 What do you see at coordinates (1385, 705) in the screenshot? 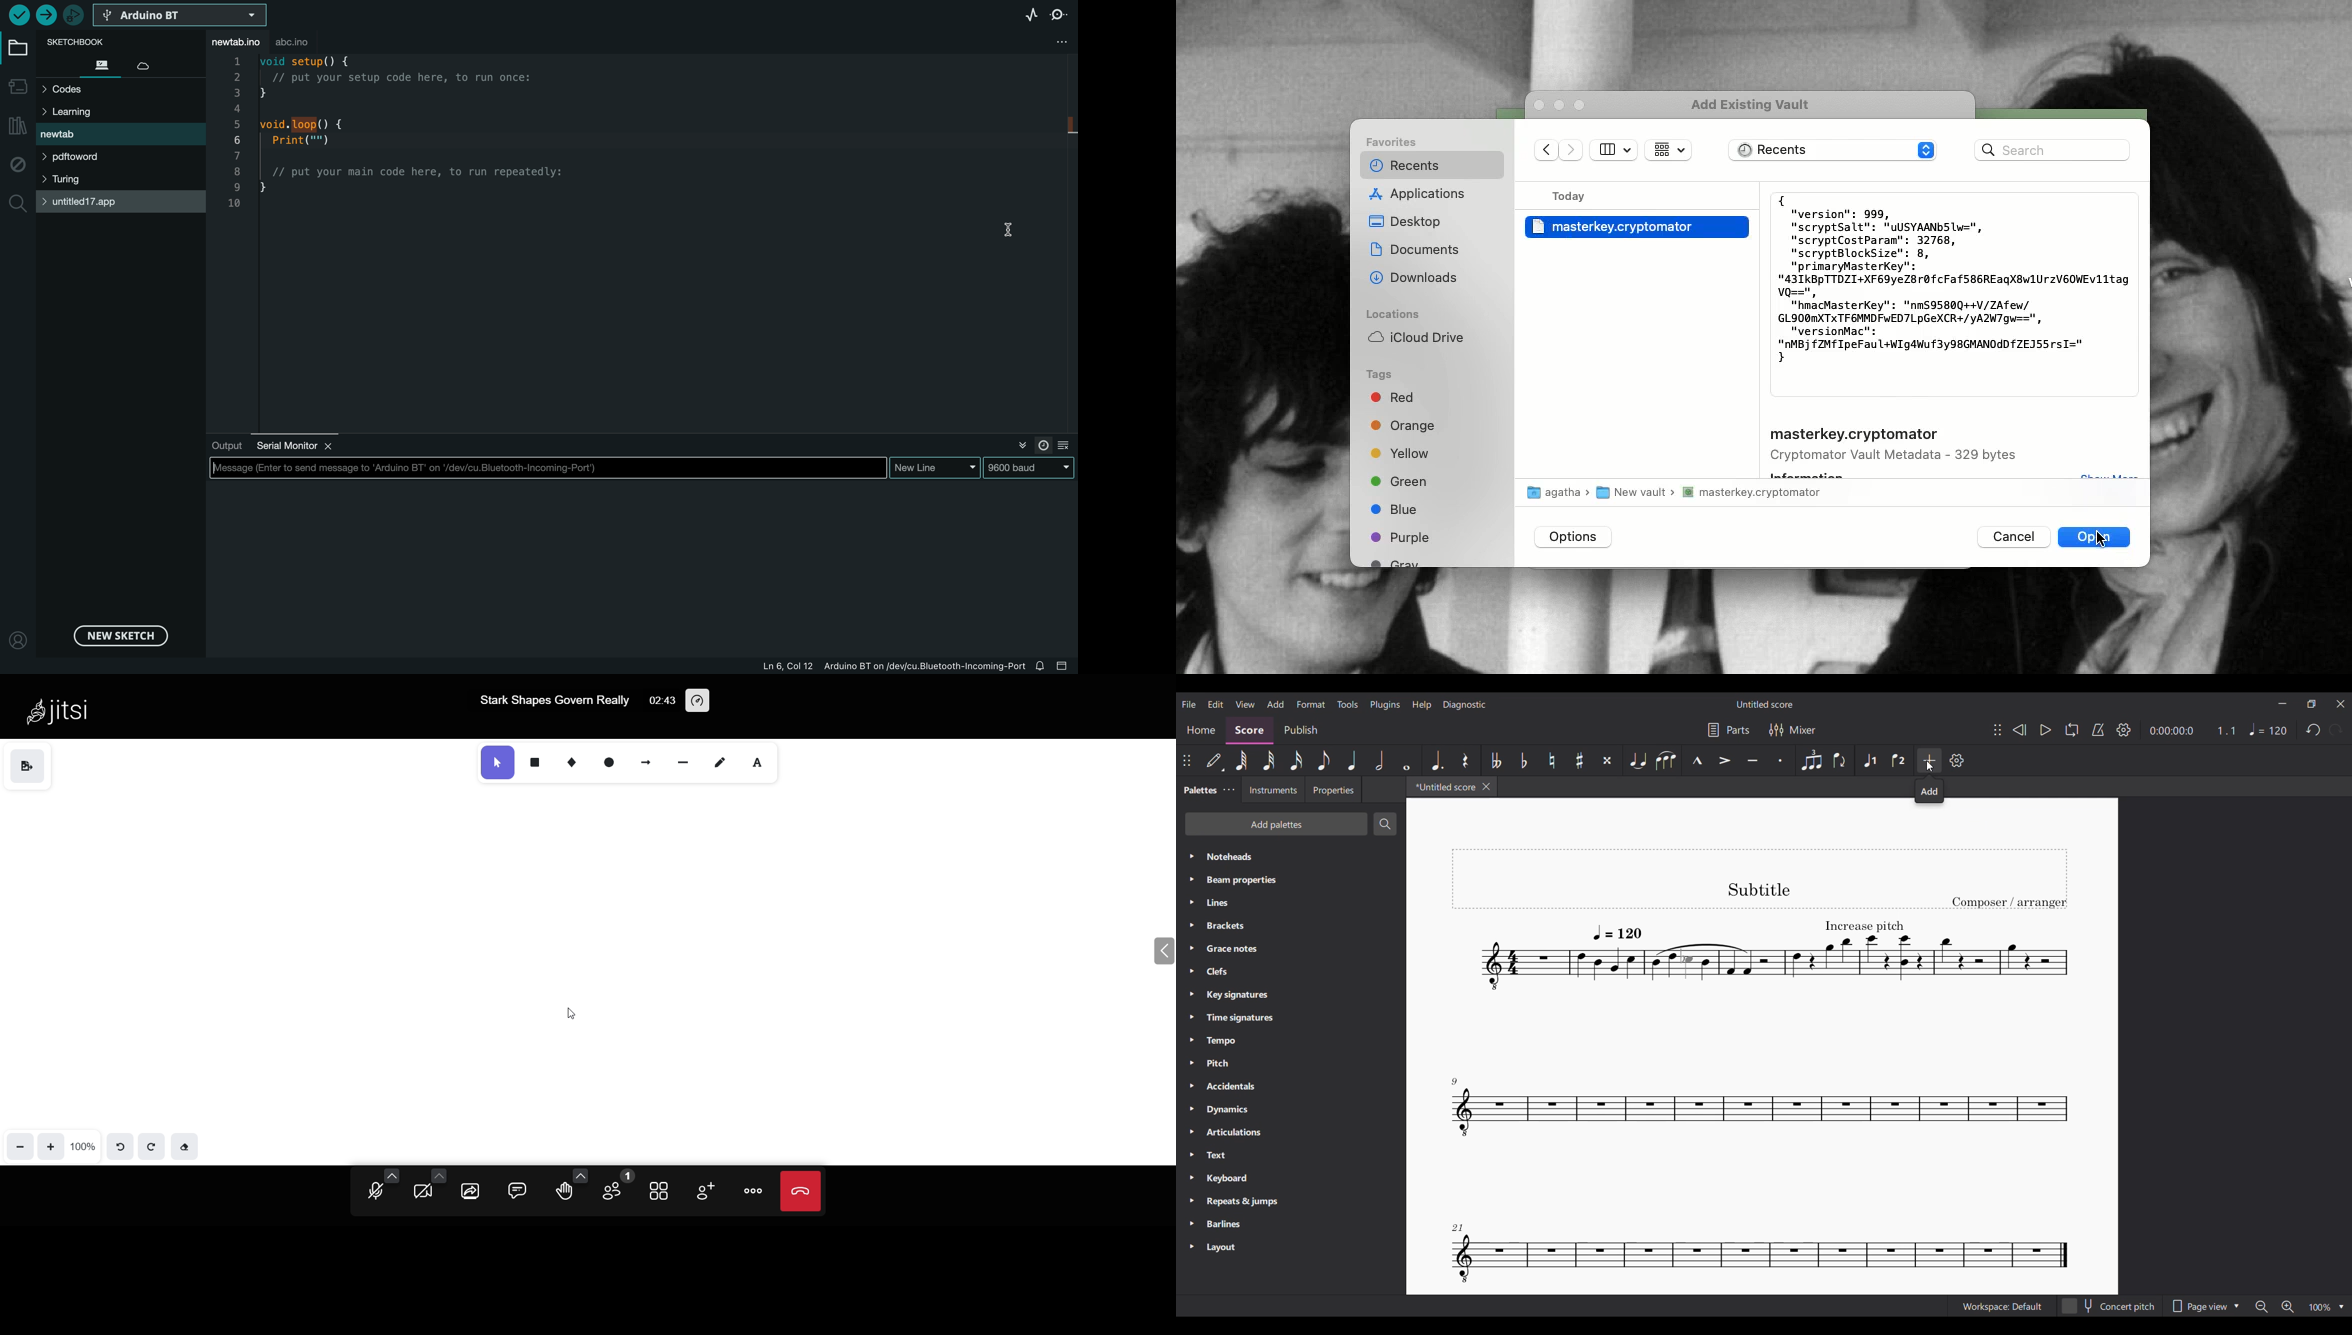
I see `Plugins meu` at bounding box center [1385, 705].